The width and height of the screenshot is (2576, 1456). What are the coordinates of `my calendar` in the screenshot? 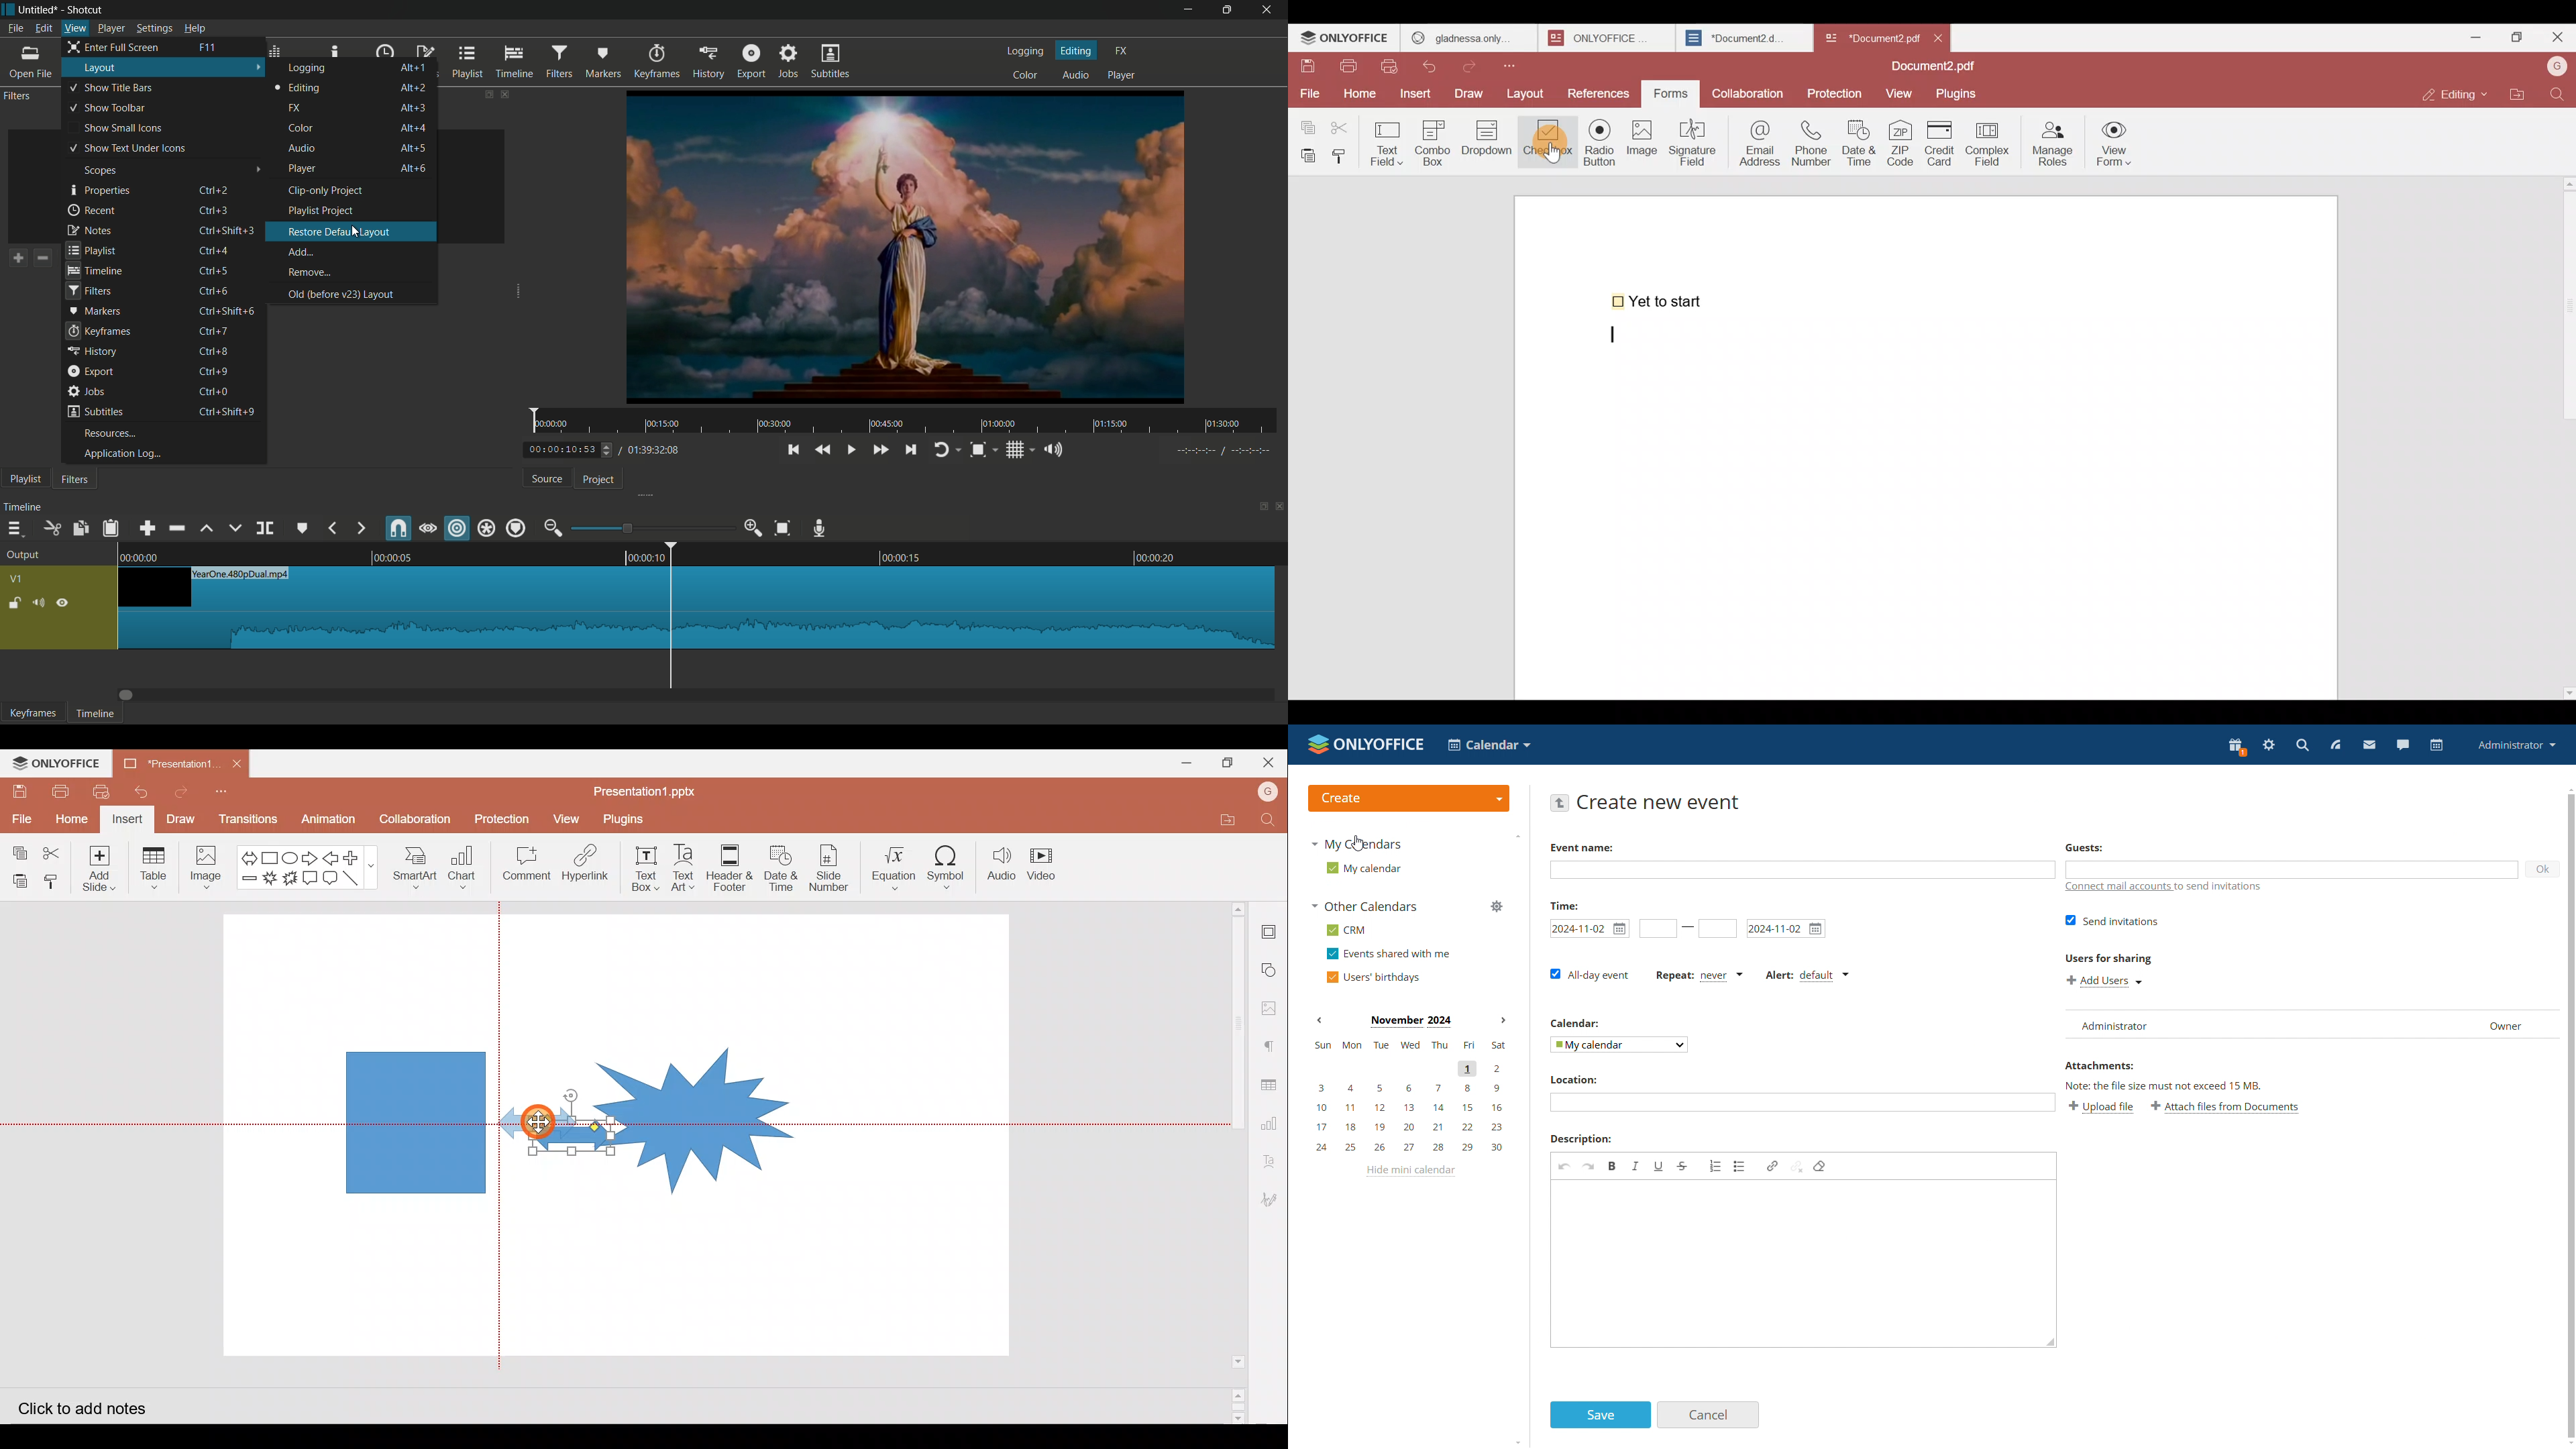 It's located at (1364, 867).